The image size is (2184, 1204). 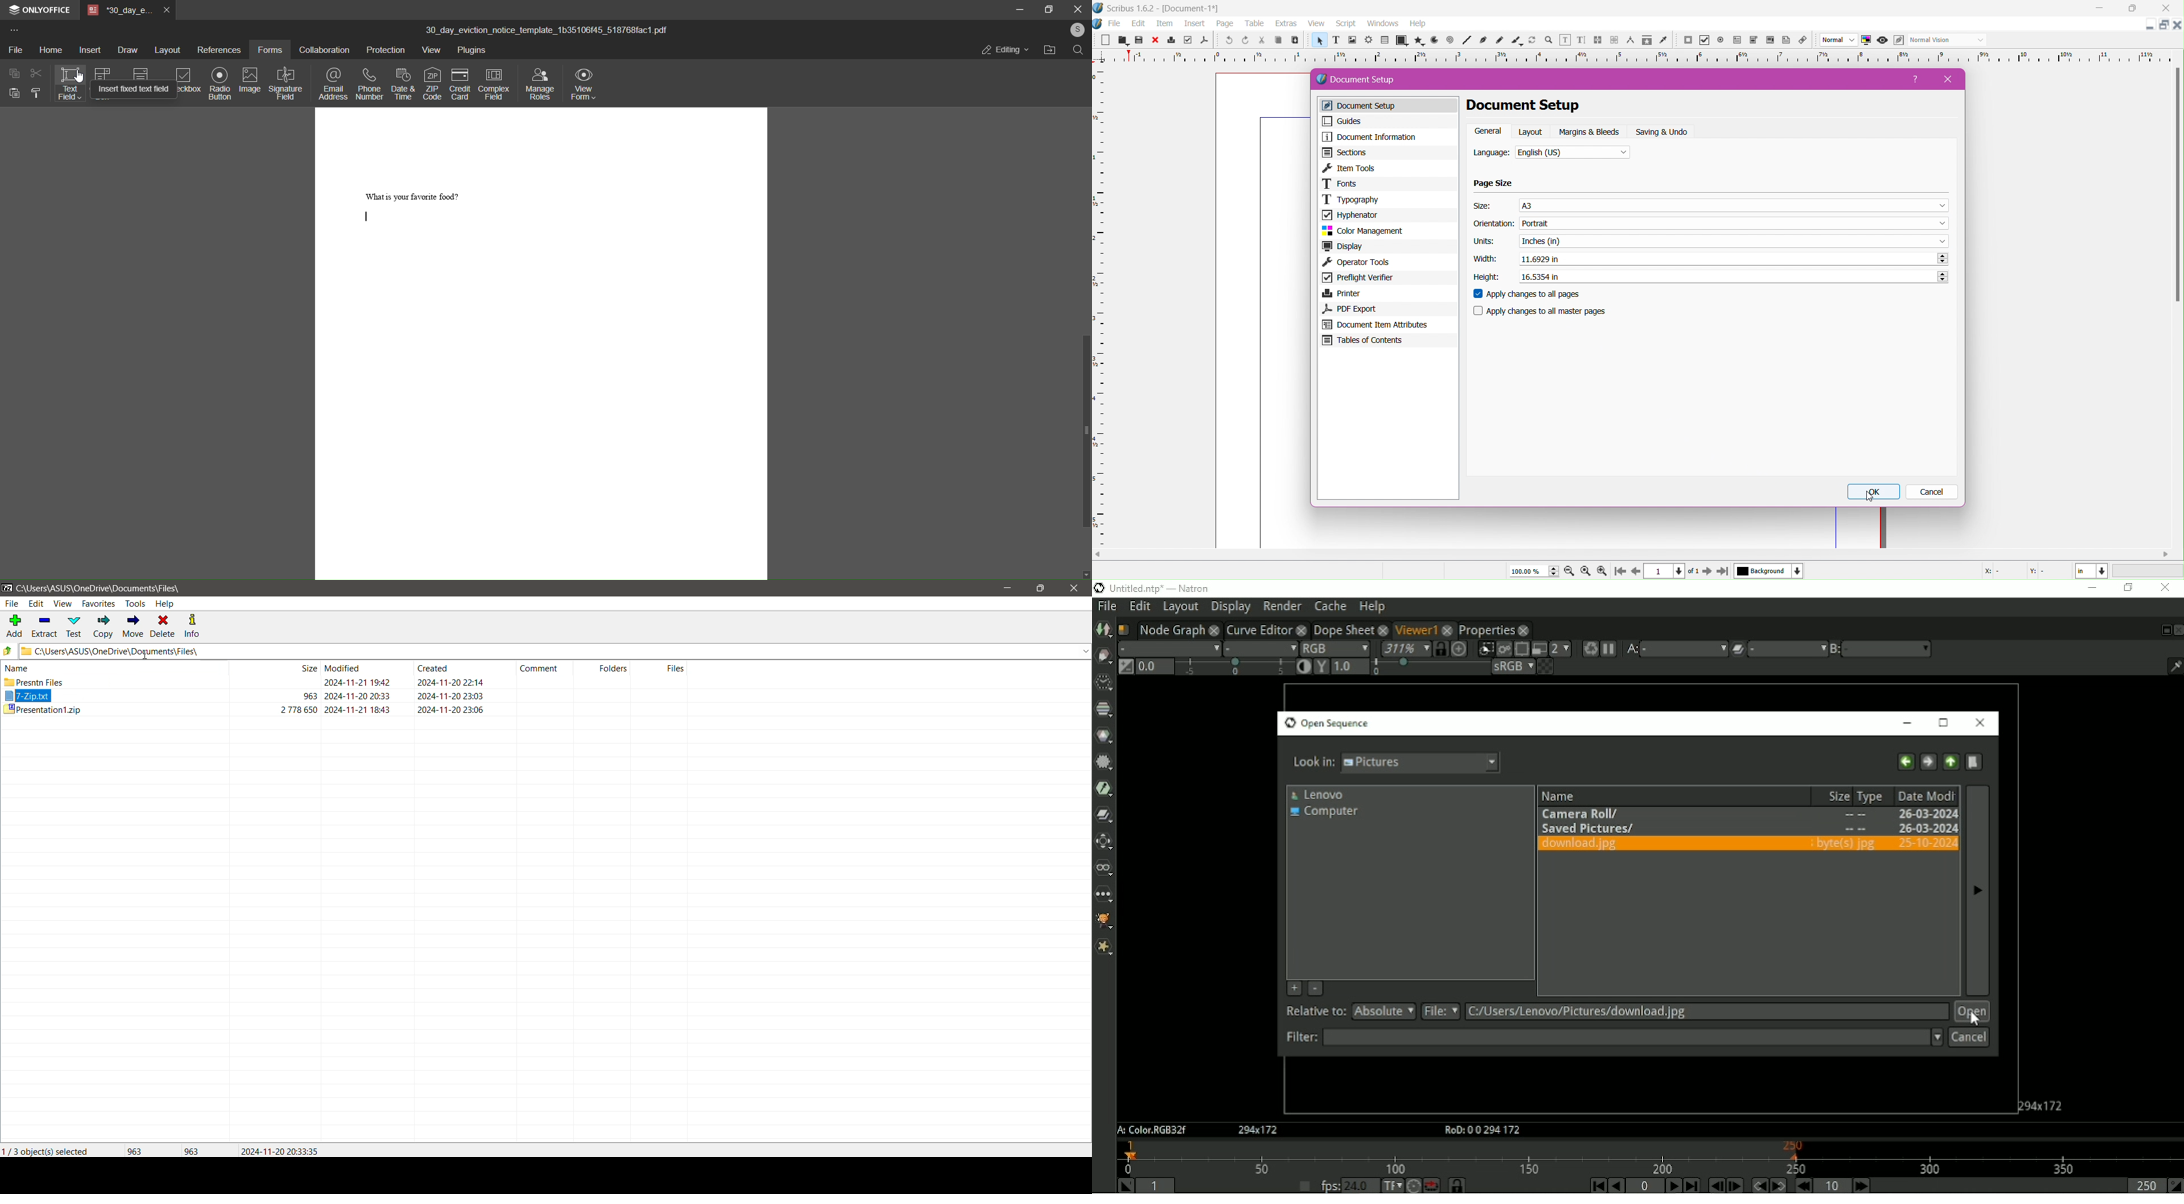 I want to click on Apply changes to all master pages, so click(x=1547, y=311).